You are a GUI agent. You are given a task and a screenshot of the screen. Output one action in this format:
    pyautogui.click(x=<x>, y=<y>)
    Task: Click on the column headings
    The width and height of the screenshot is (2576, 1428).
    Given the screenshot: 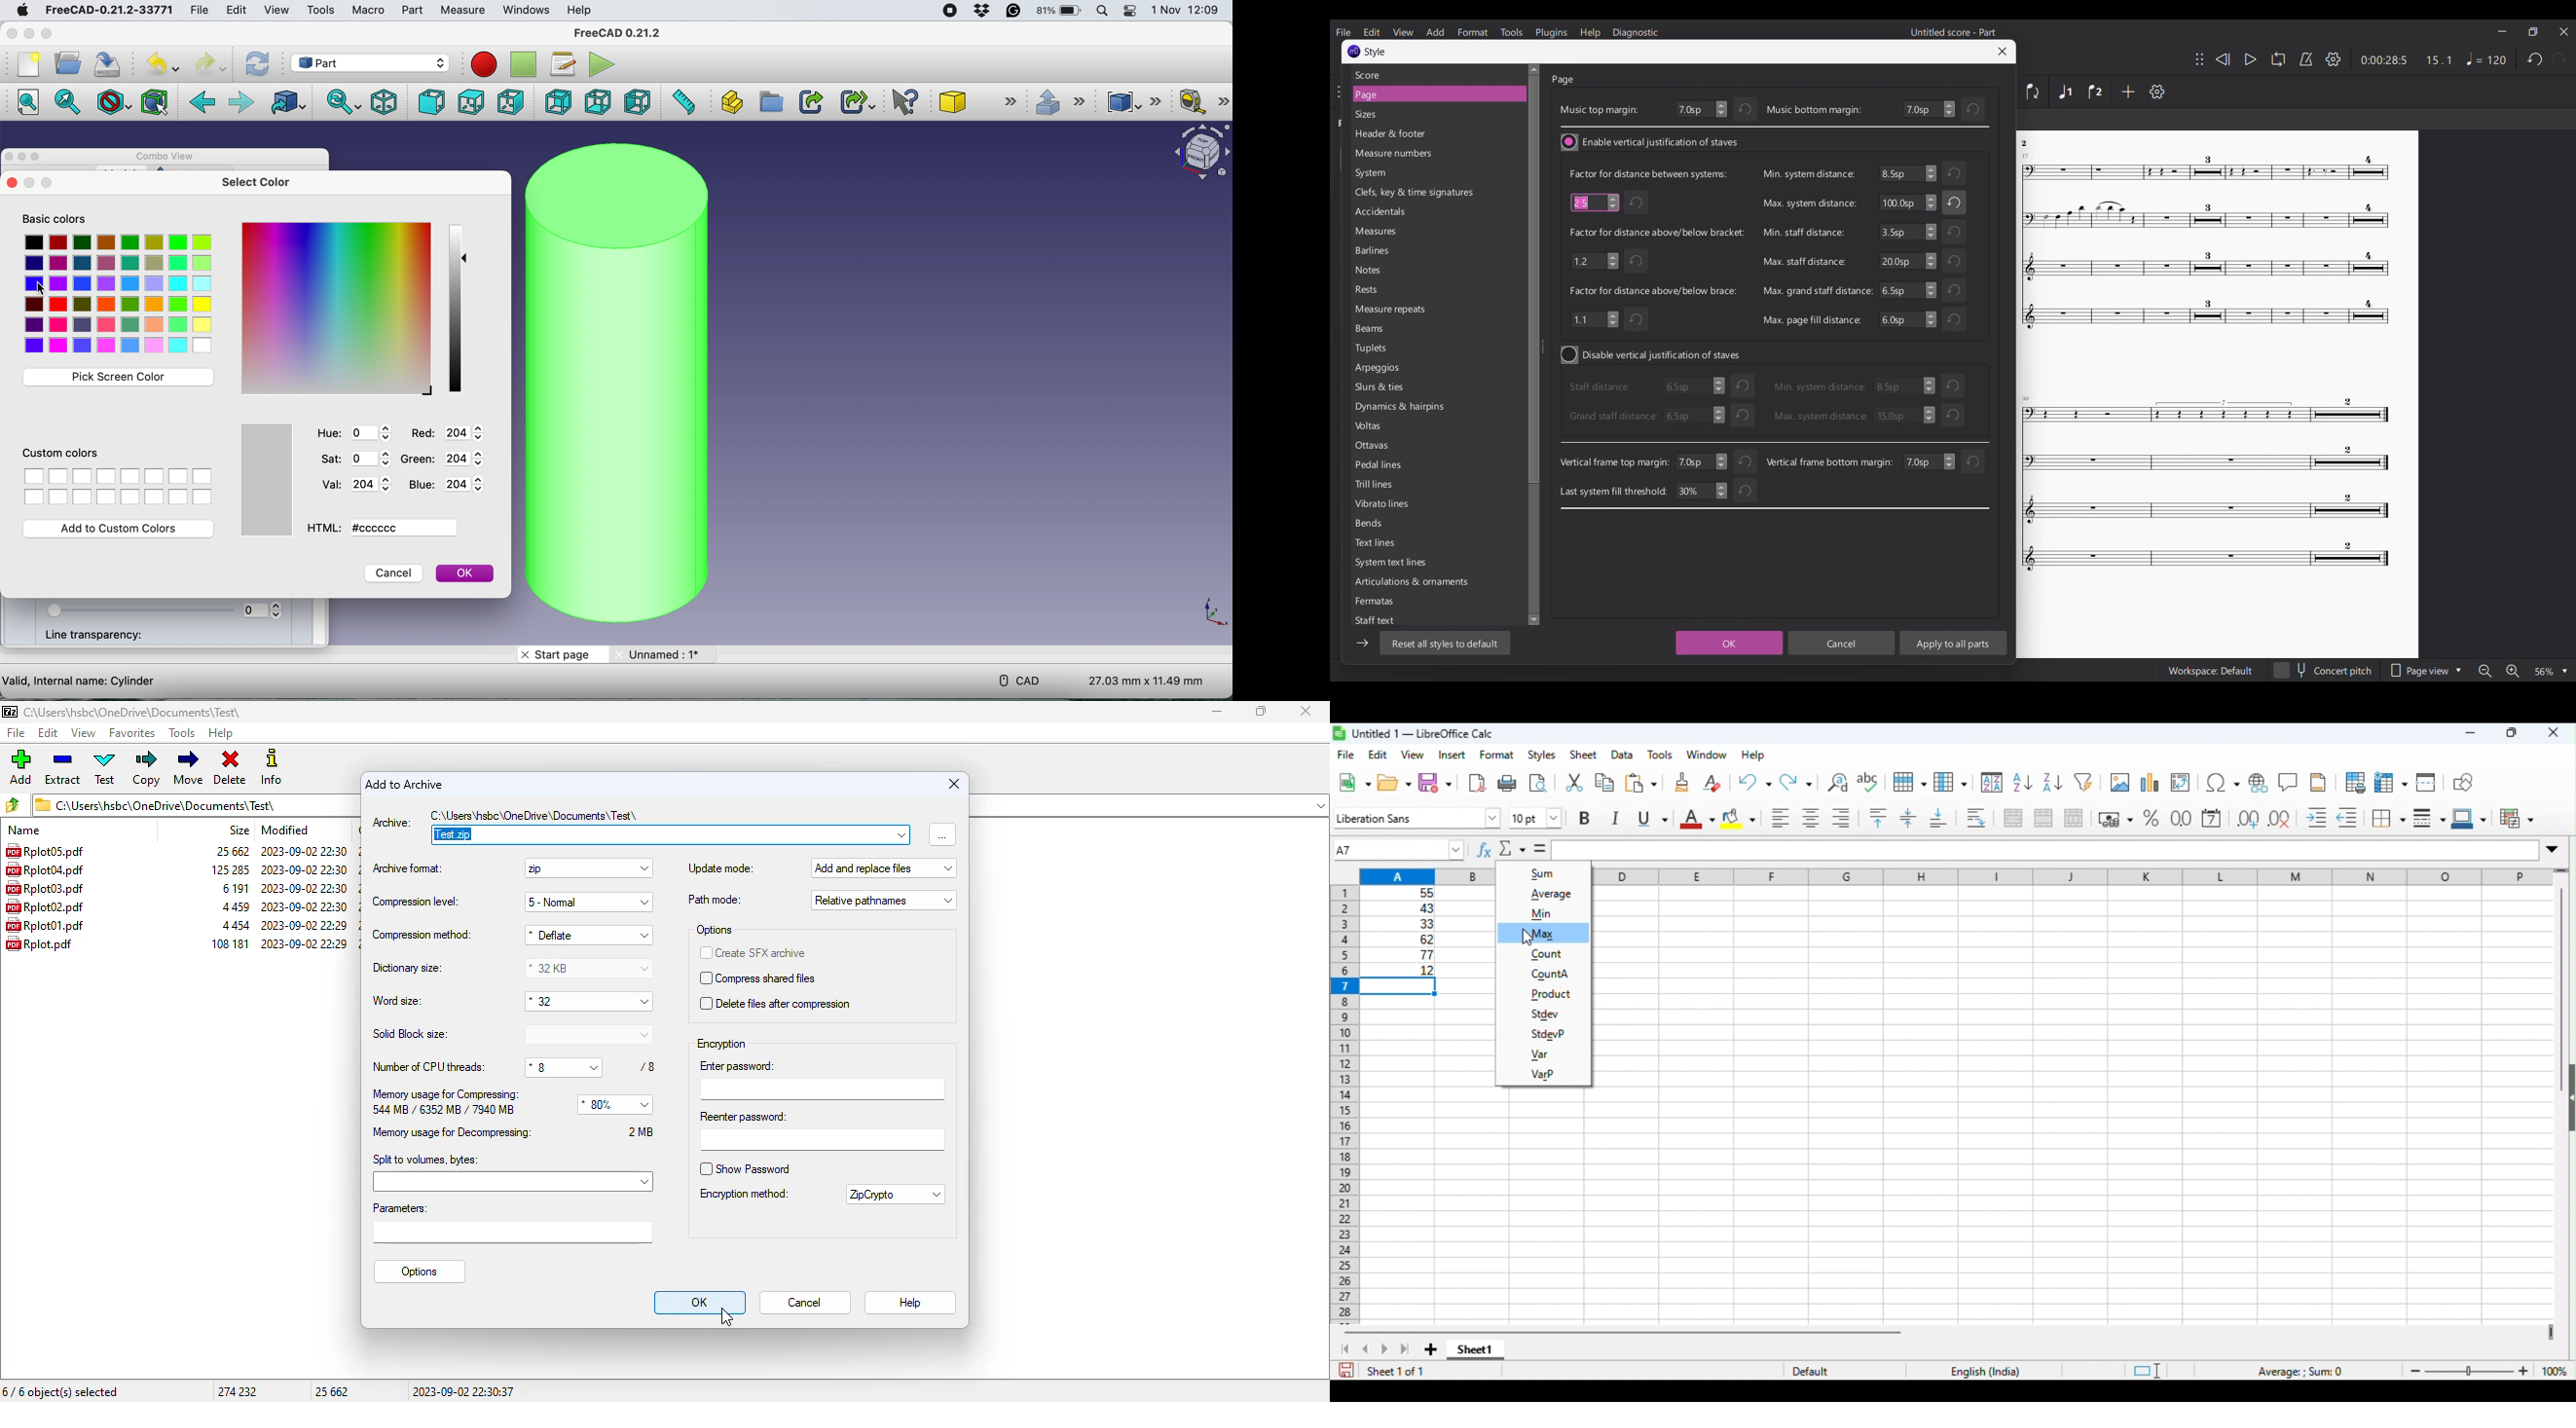 What is the action you would take?
    pyautogui.click(x=1428, y=876)
    